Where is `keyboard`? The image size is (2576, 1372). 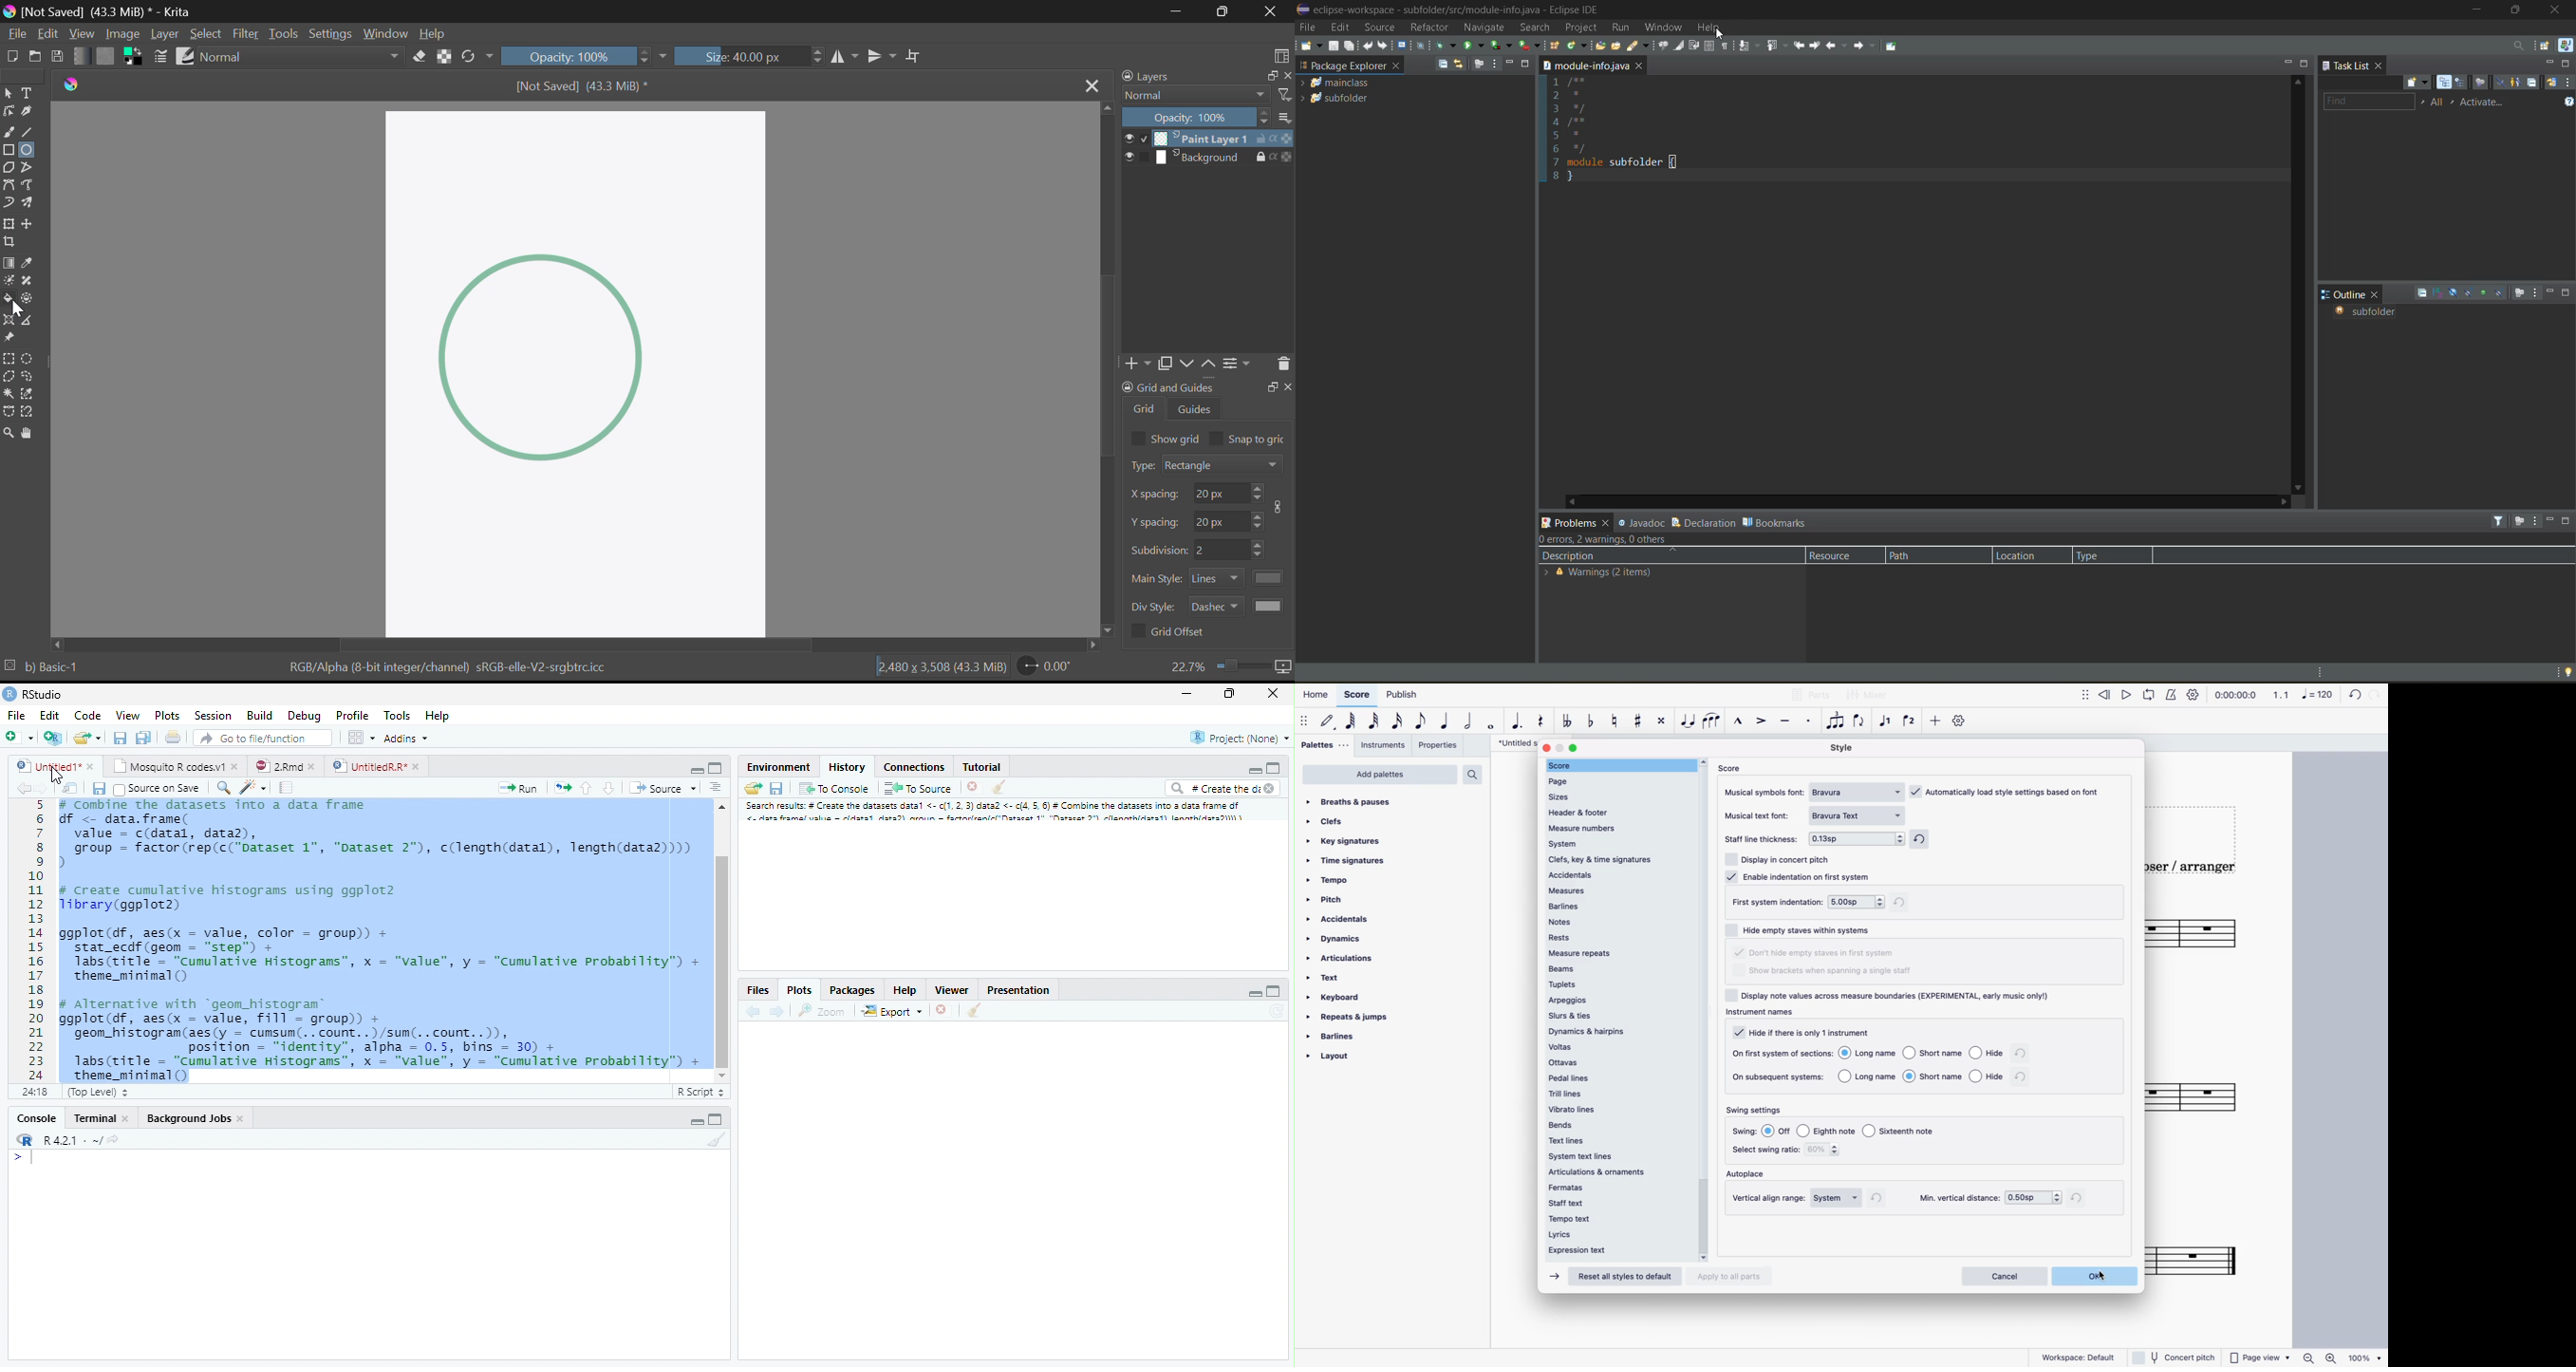 keyboard is located at coordinates (1339, 997).